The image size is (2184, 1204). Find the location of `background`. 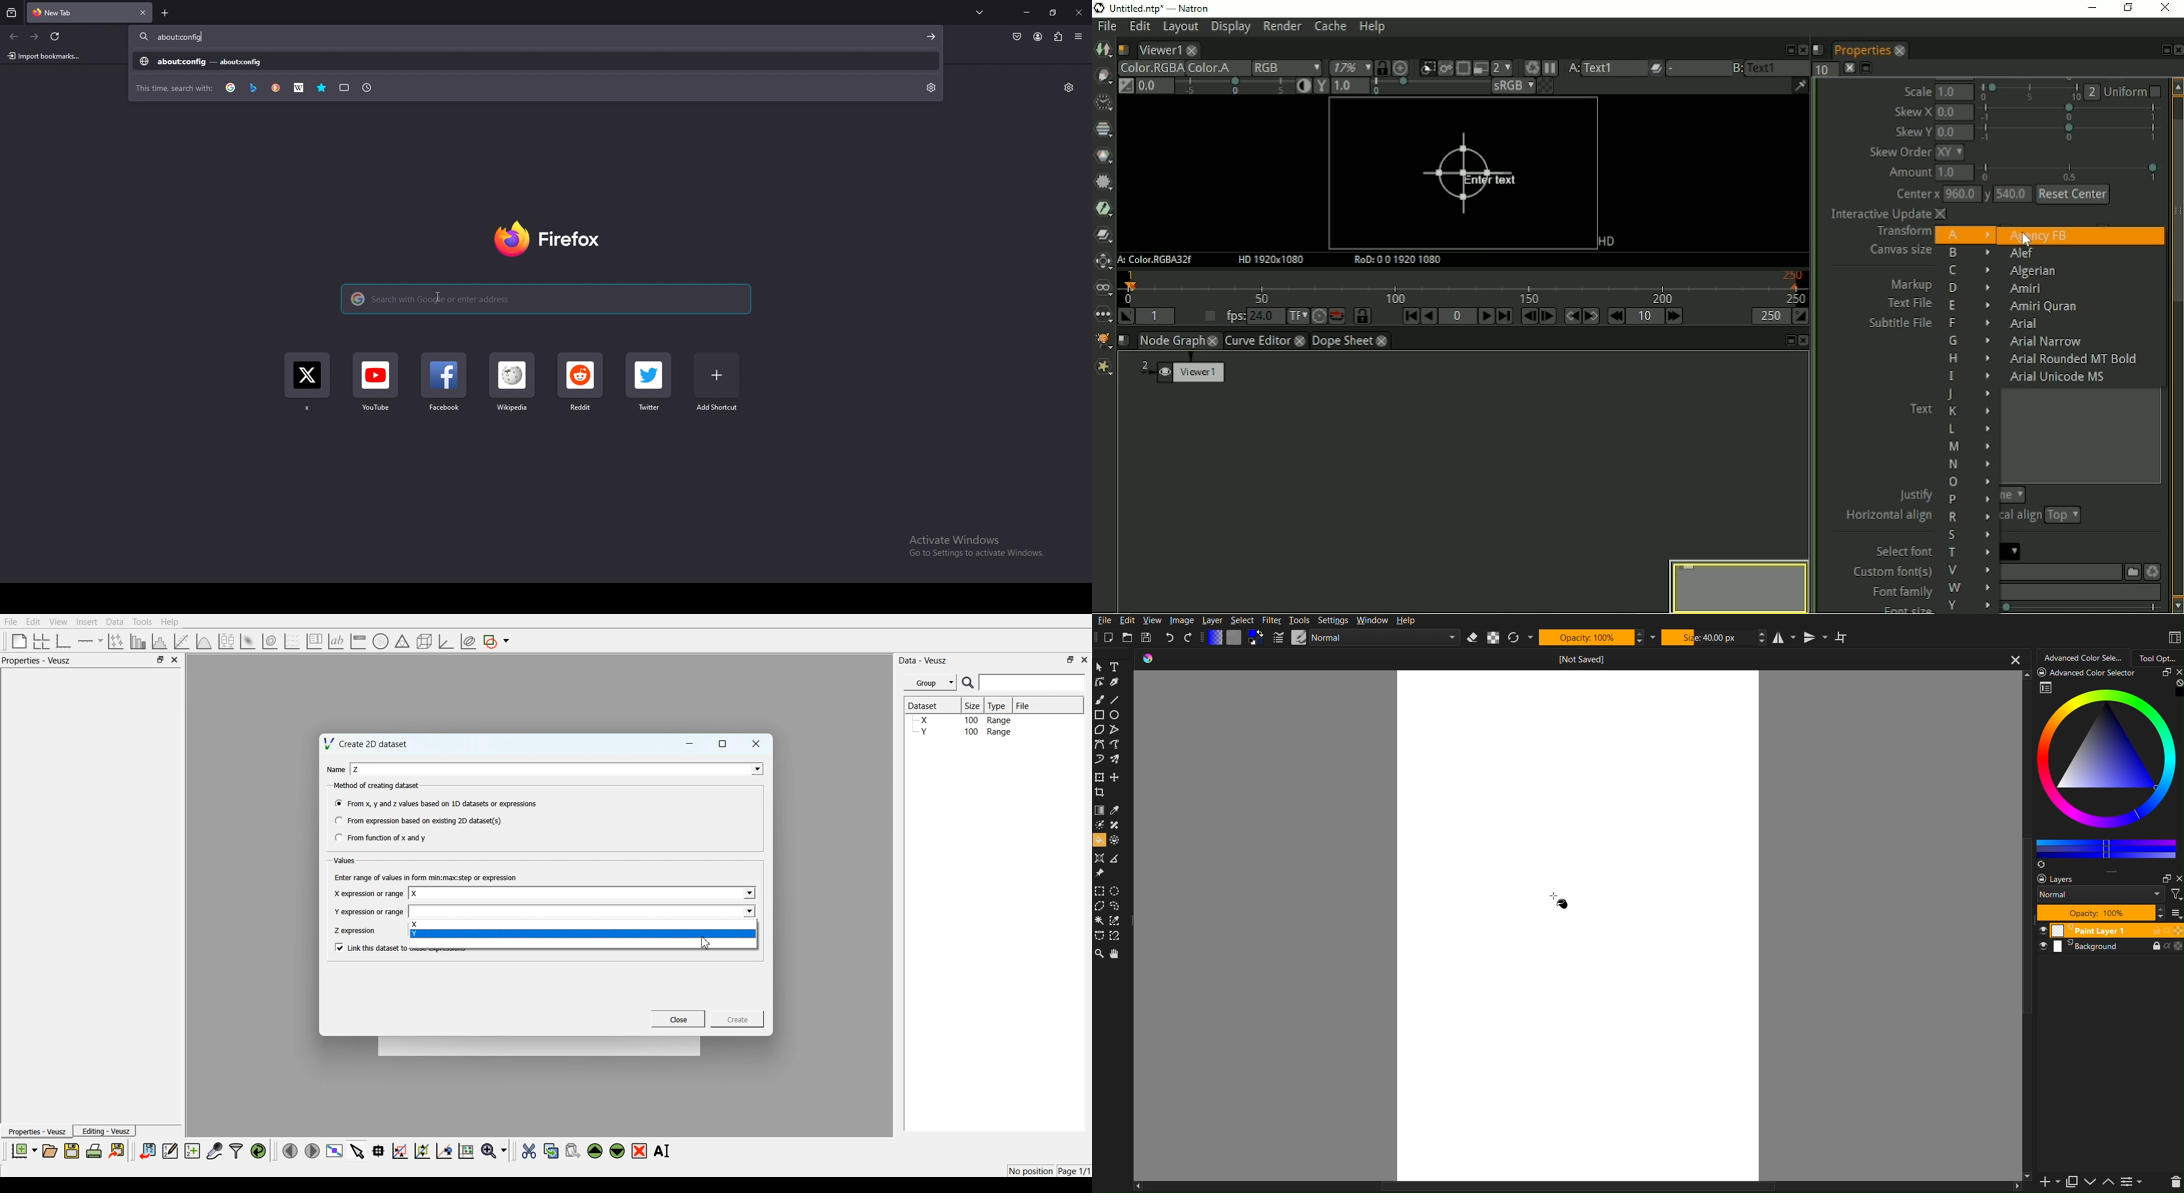

background is located at coordinates (2079, 948).